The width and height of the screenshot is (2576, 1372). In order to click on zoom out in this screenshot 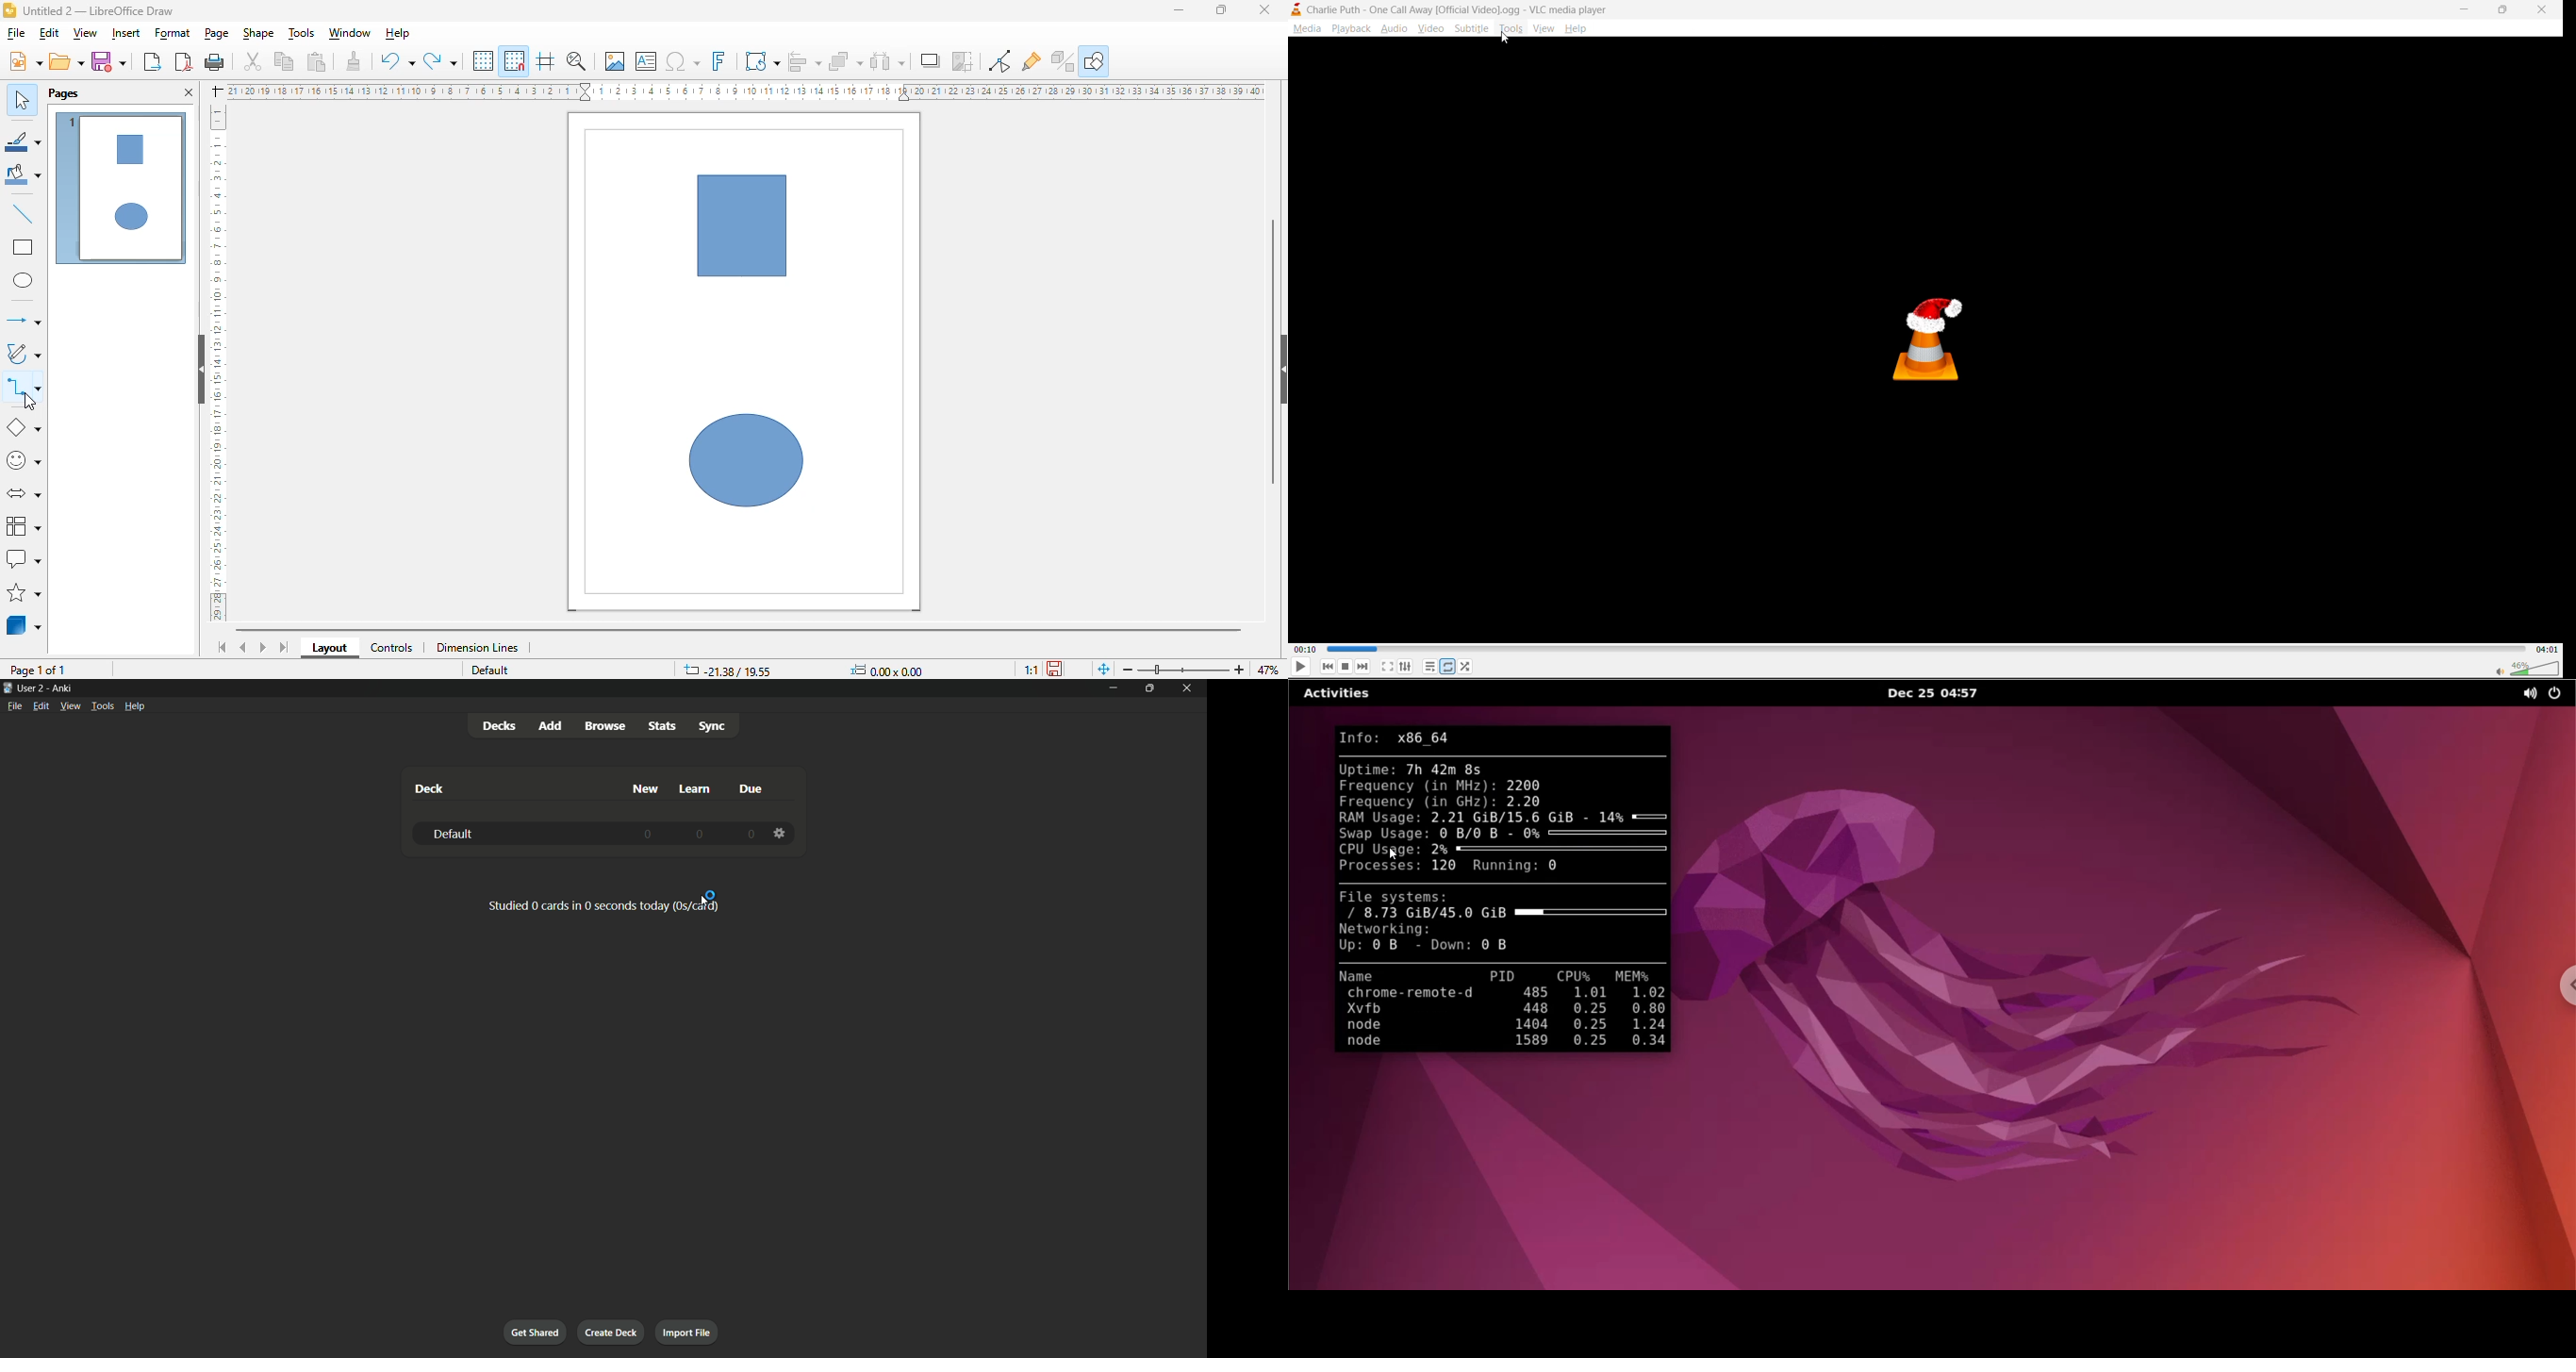, I will do `click(1130, 670)`.